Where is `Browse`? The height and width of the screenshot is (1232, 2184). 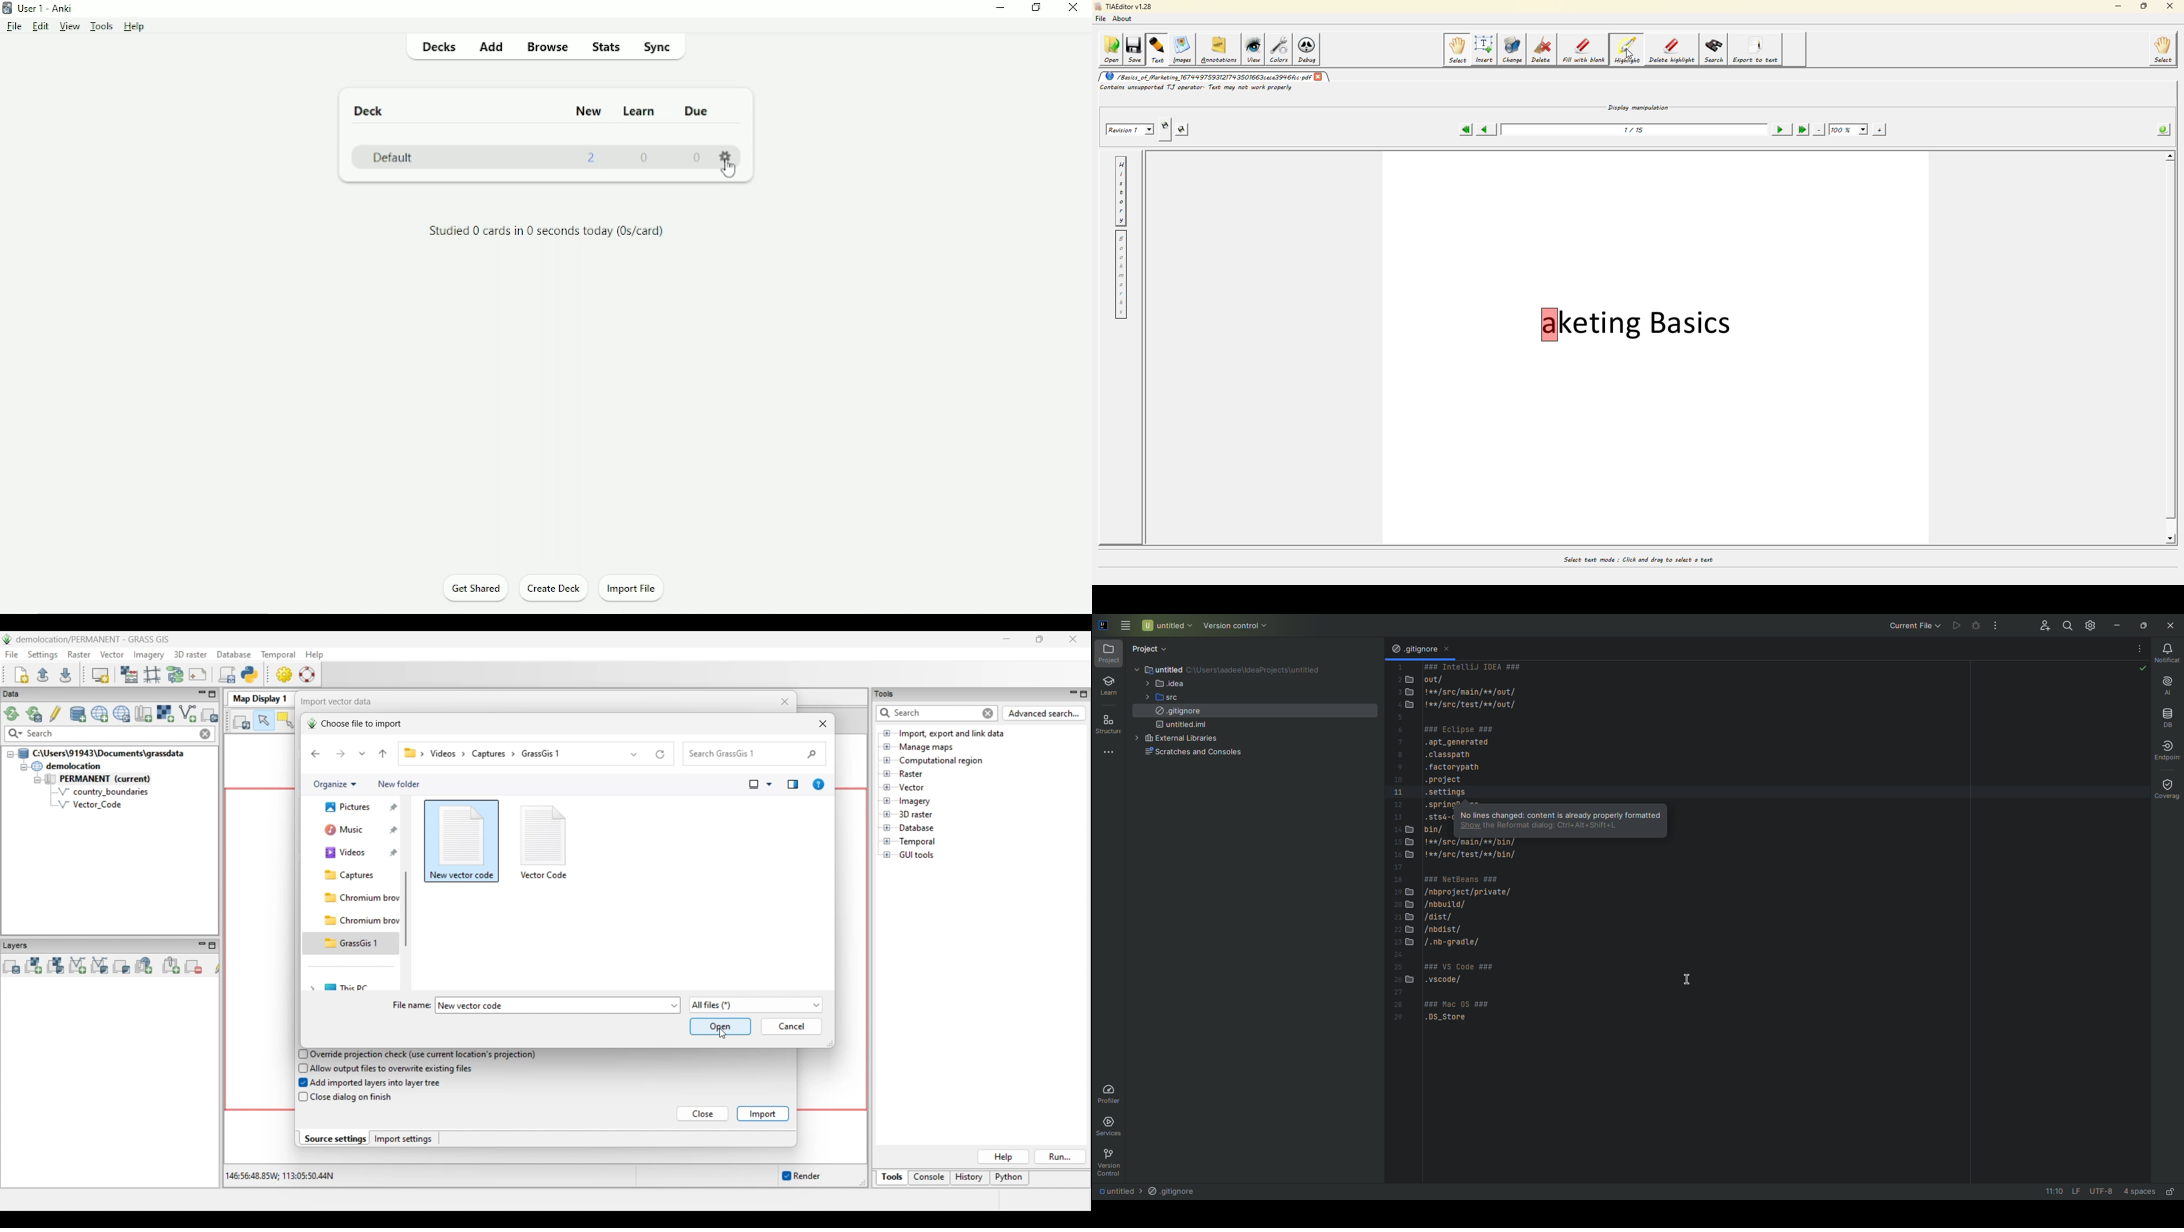
Browse is located at coordinates (549, 46).